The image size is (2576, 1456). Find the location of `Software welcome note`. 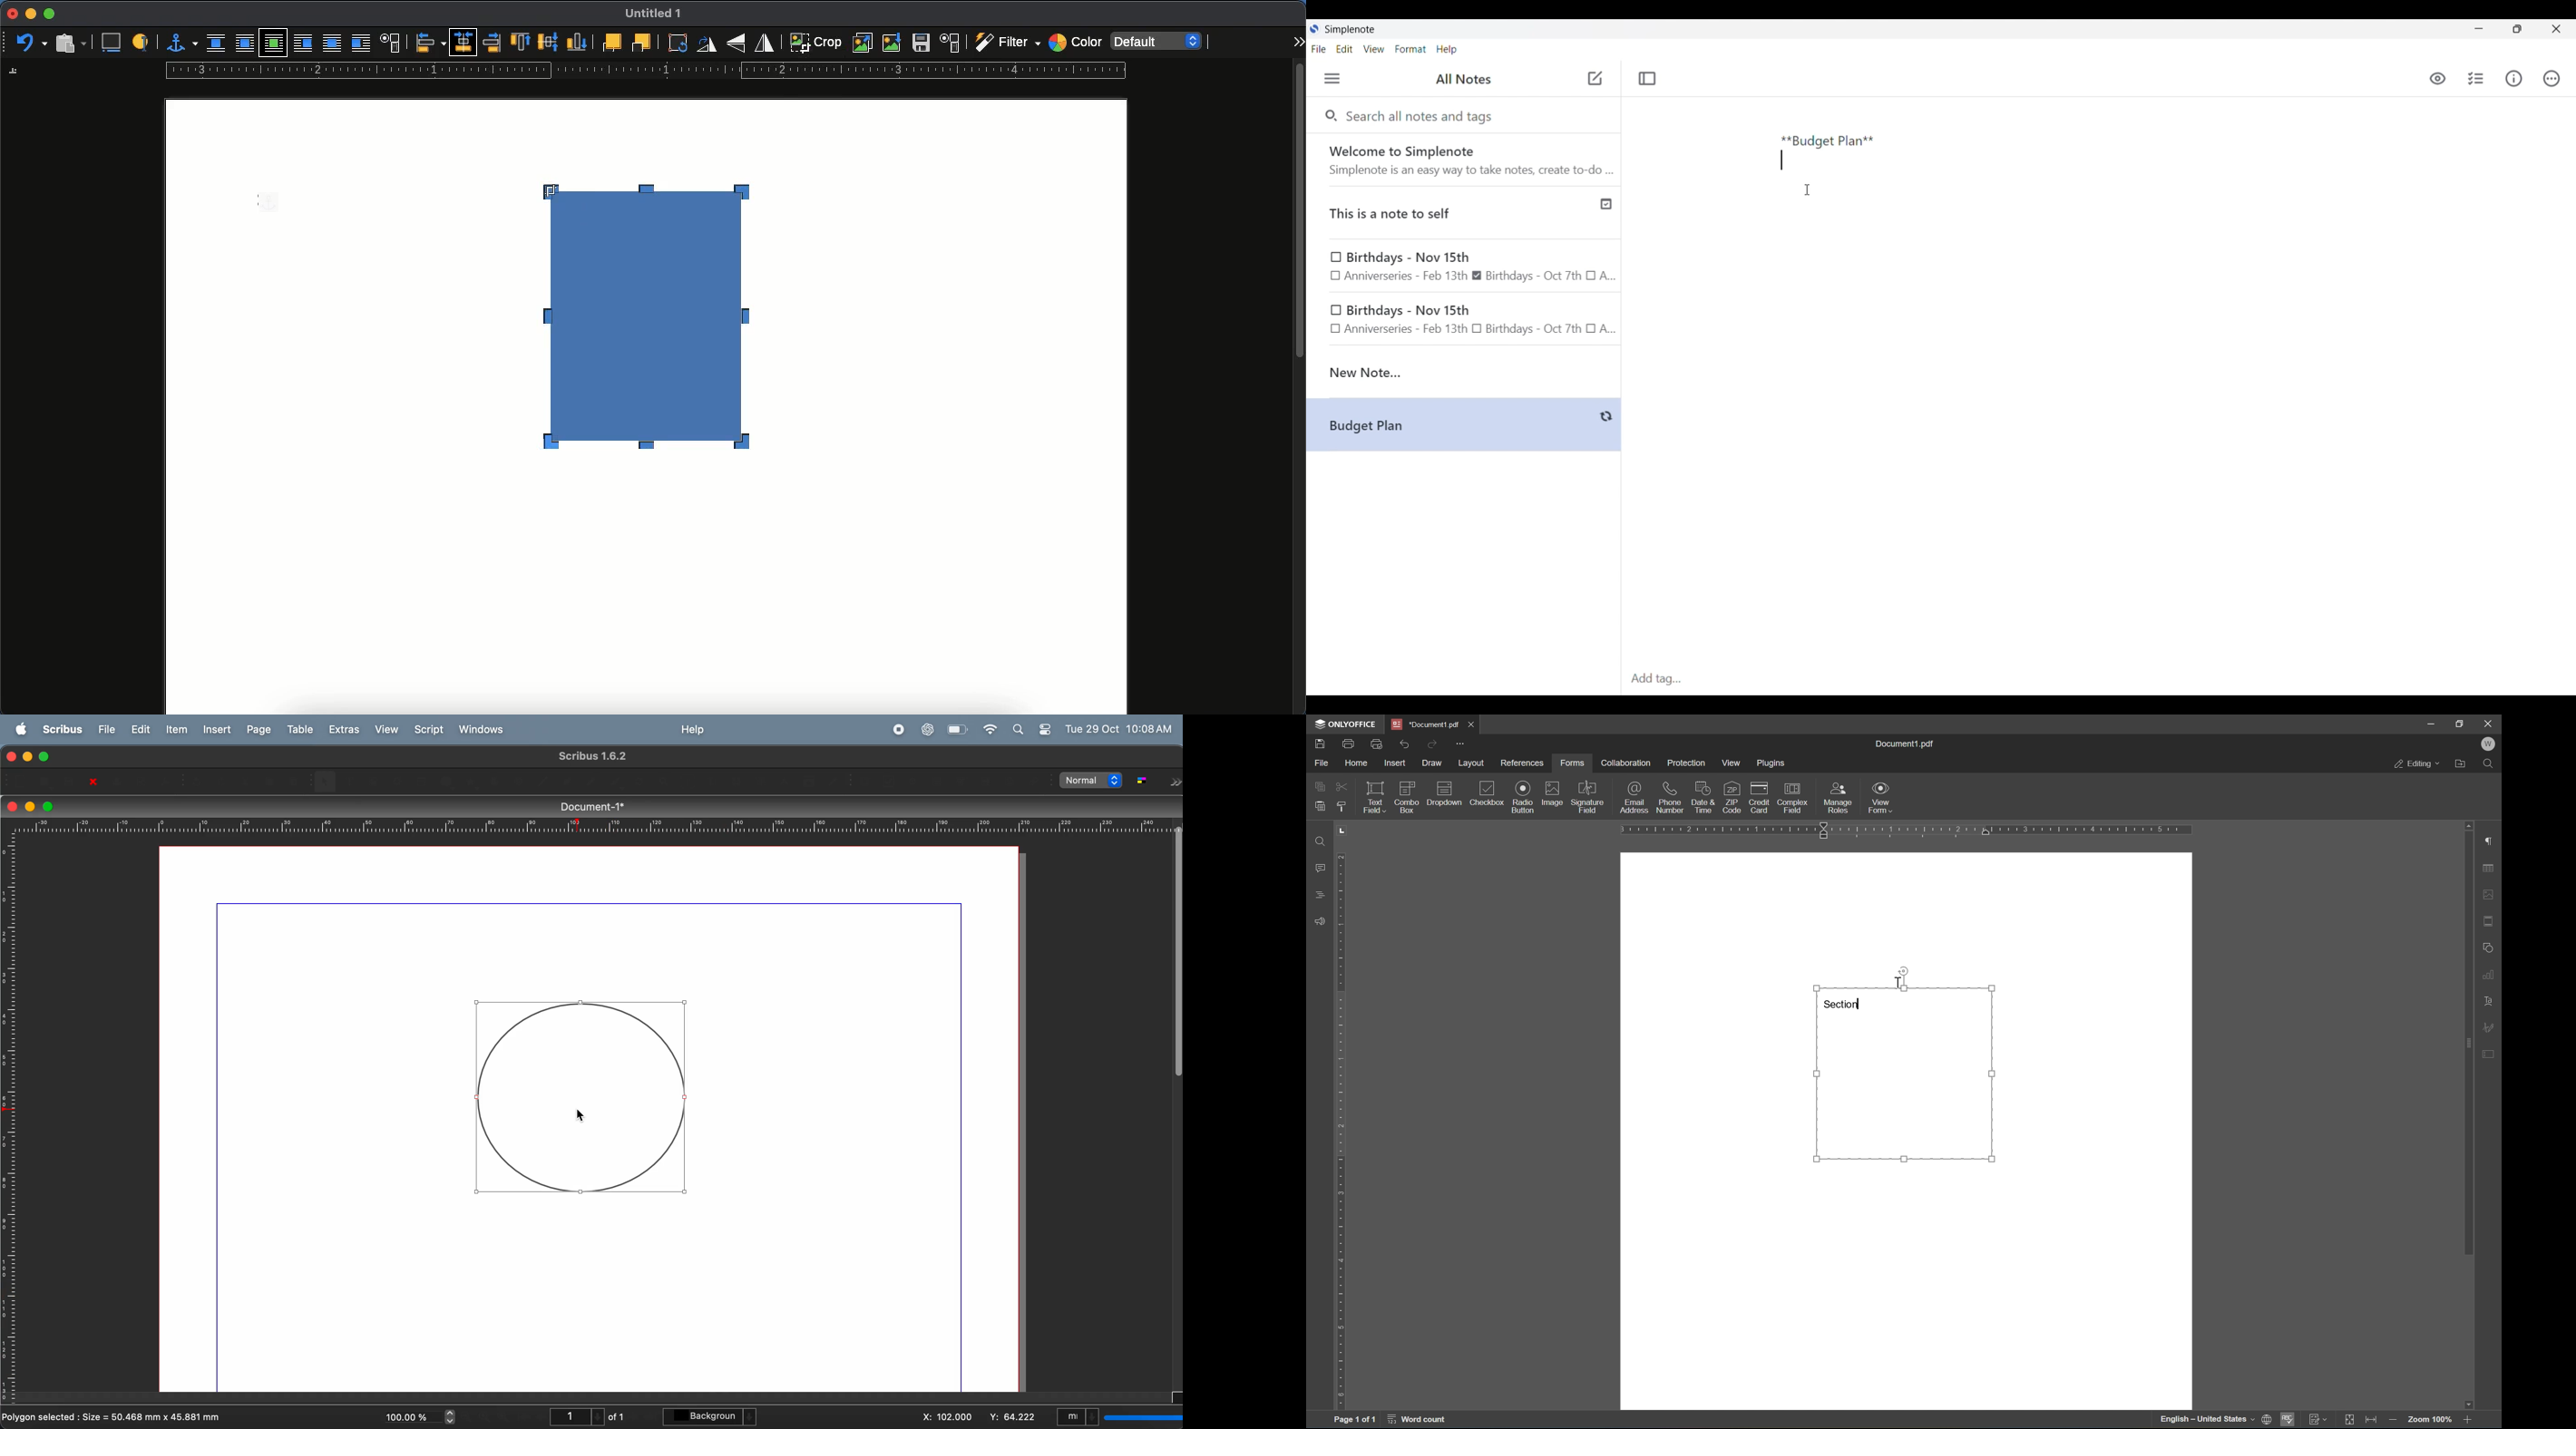

Software welcome note is located at coordinates (1467, 159).